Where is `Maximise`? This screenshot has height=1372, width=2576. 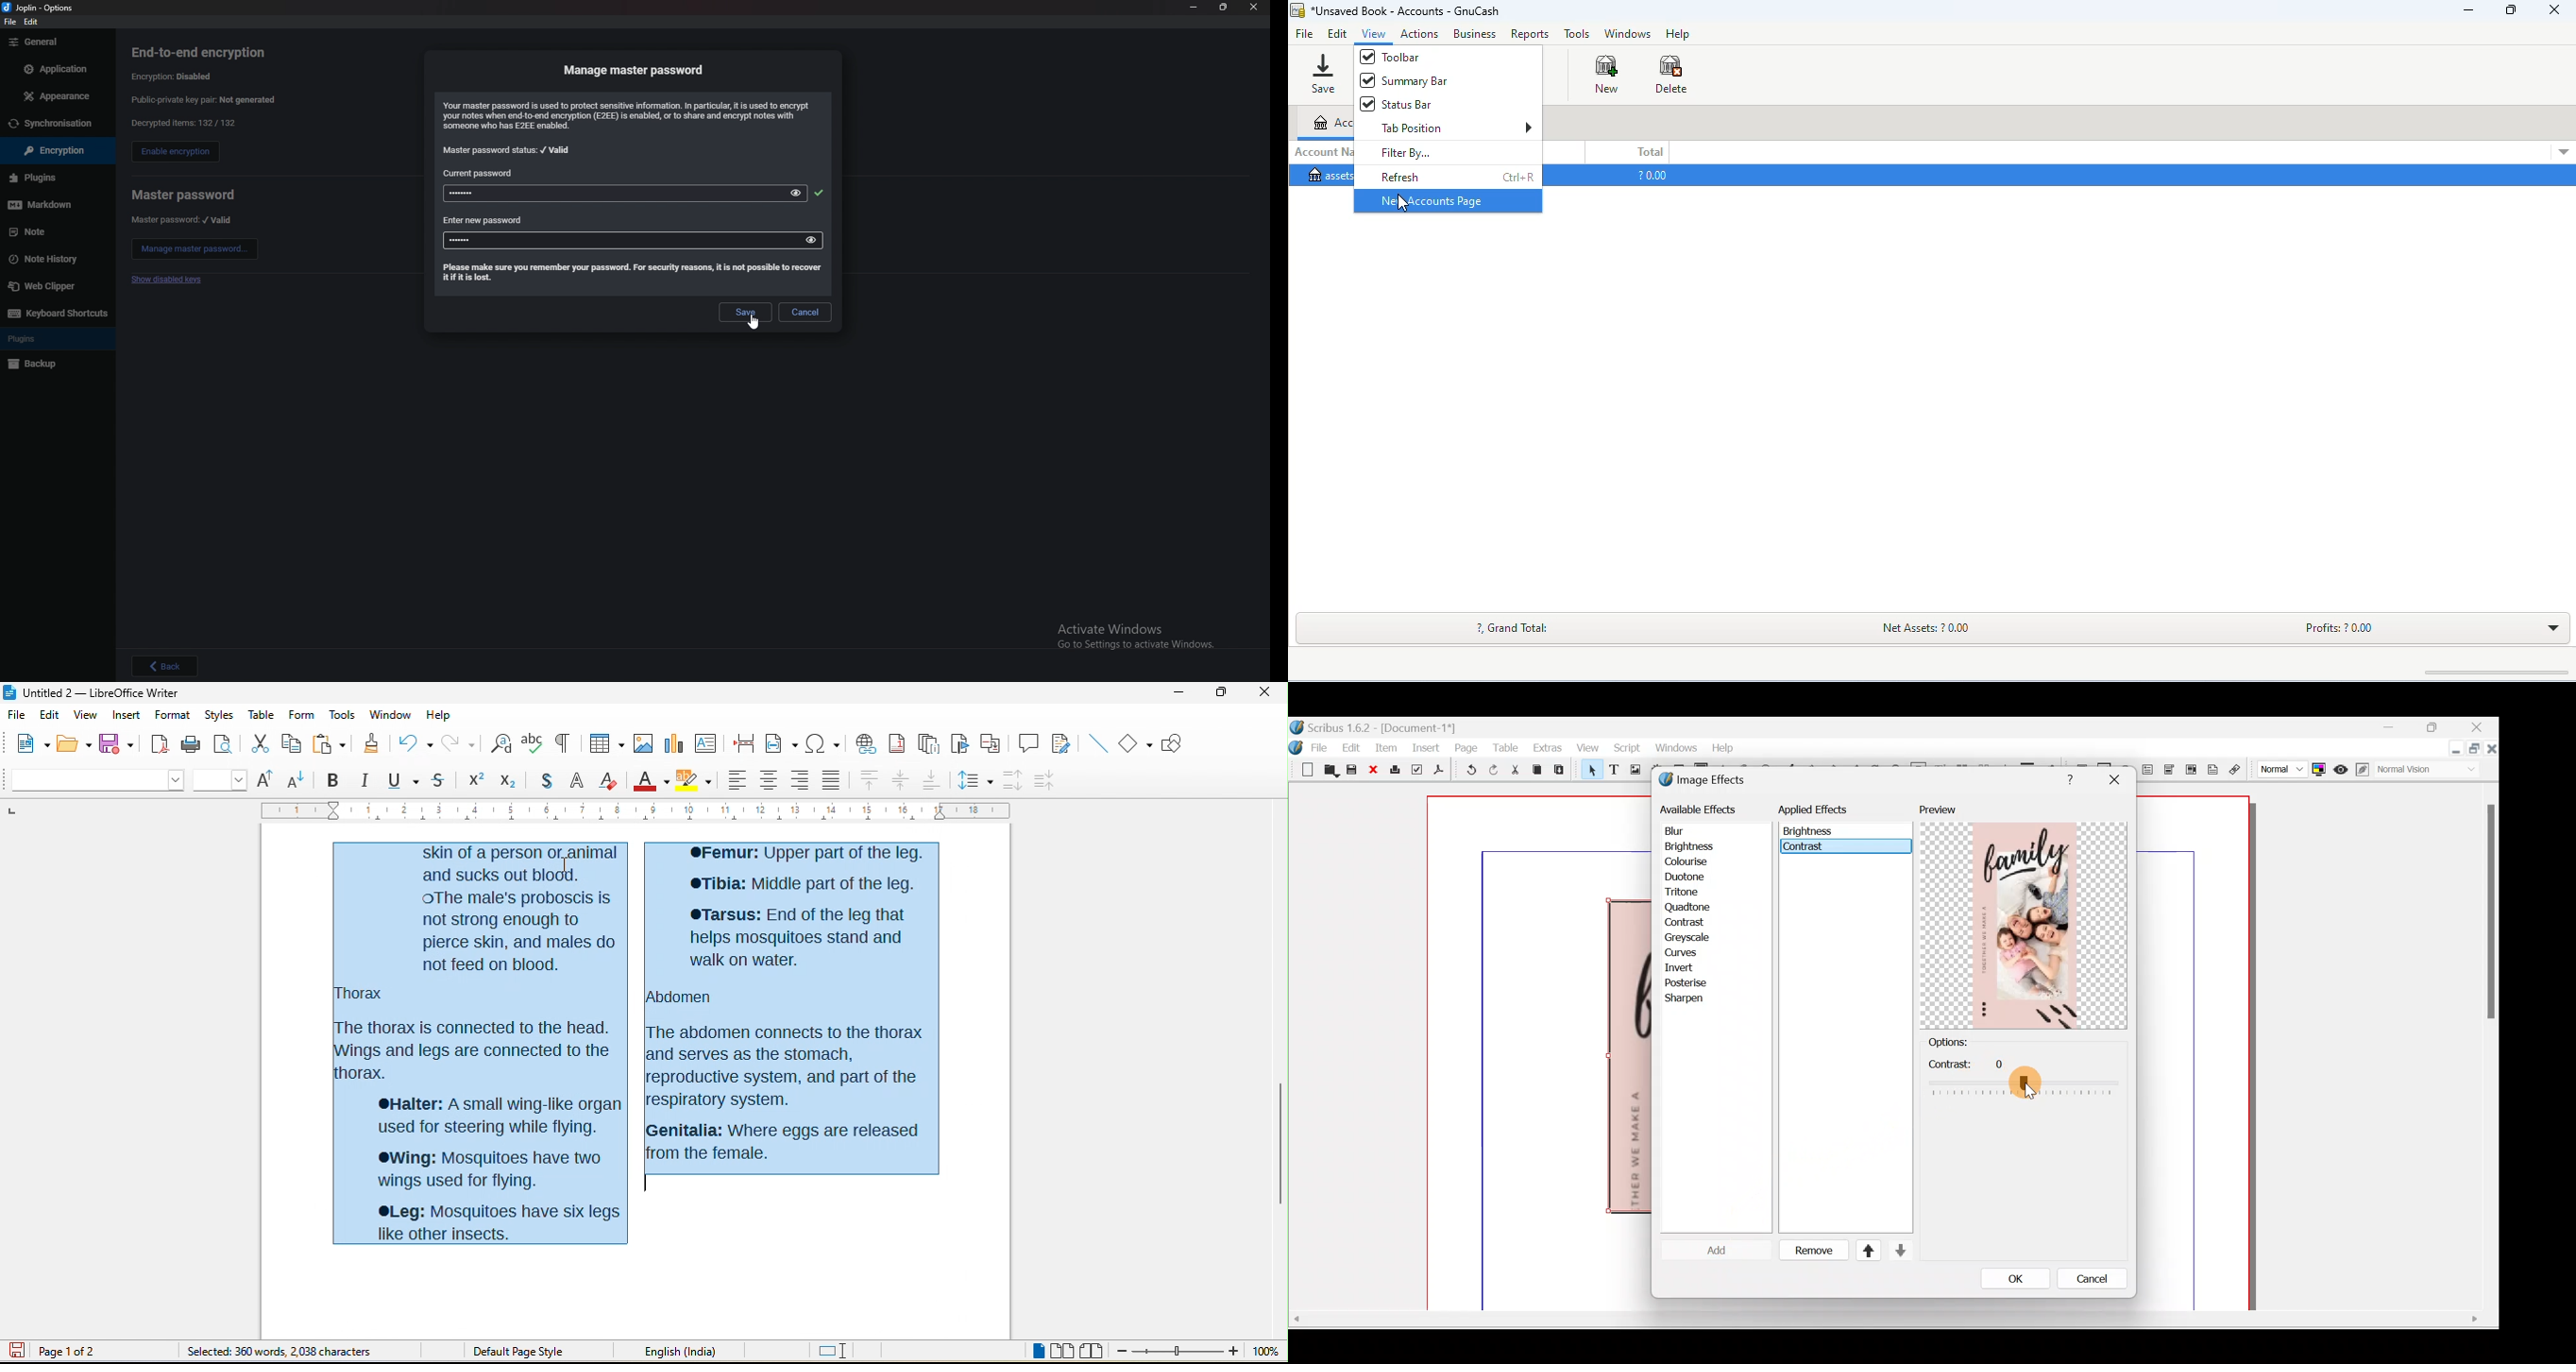
Maximise is located at coordinates (2476, 751).